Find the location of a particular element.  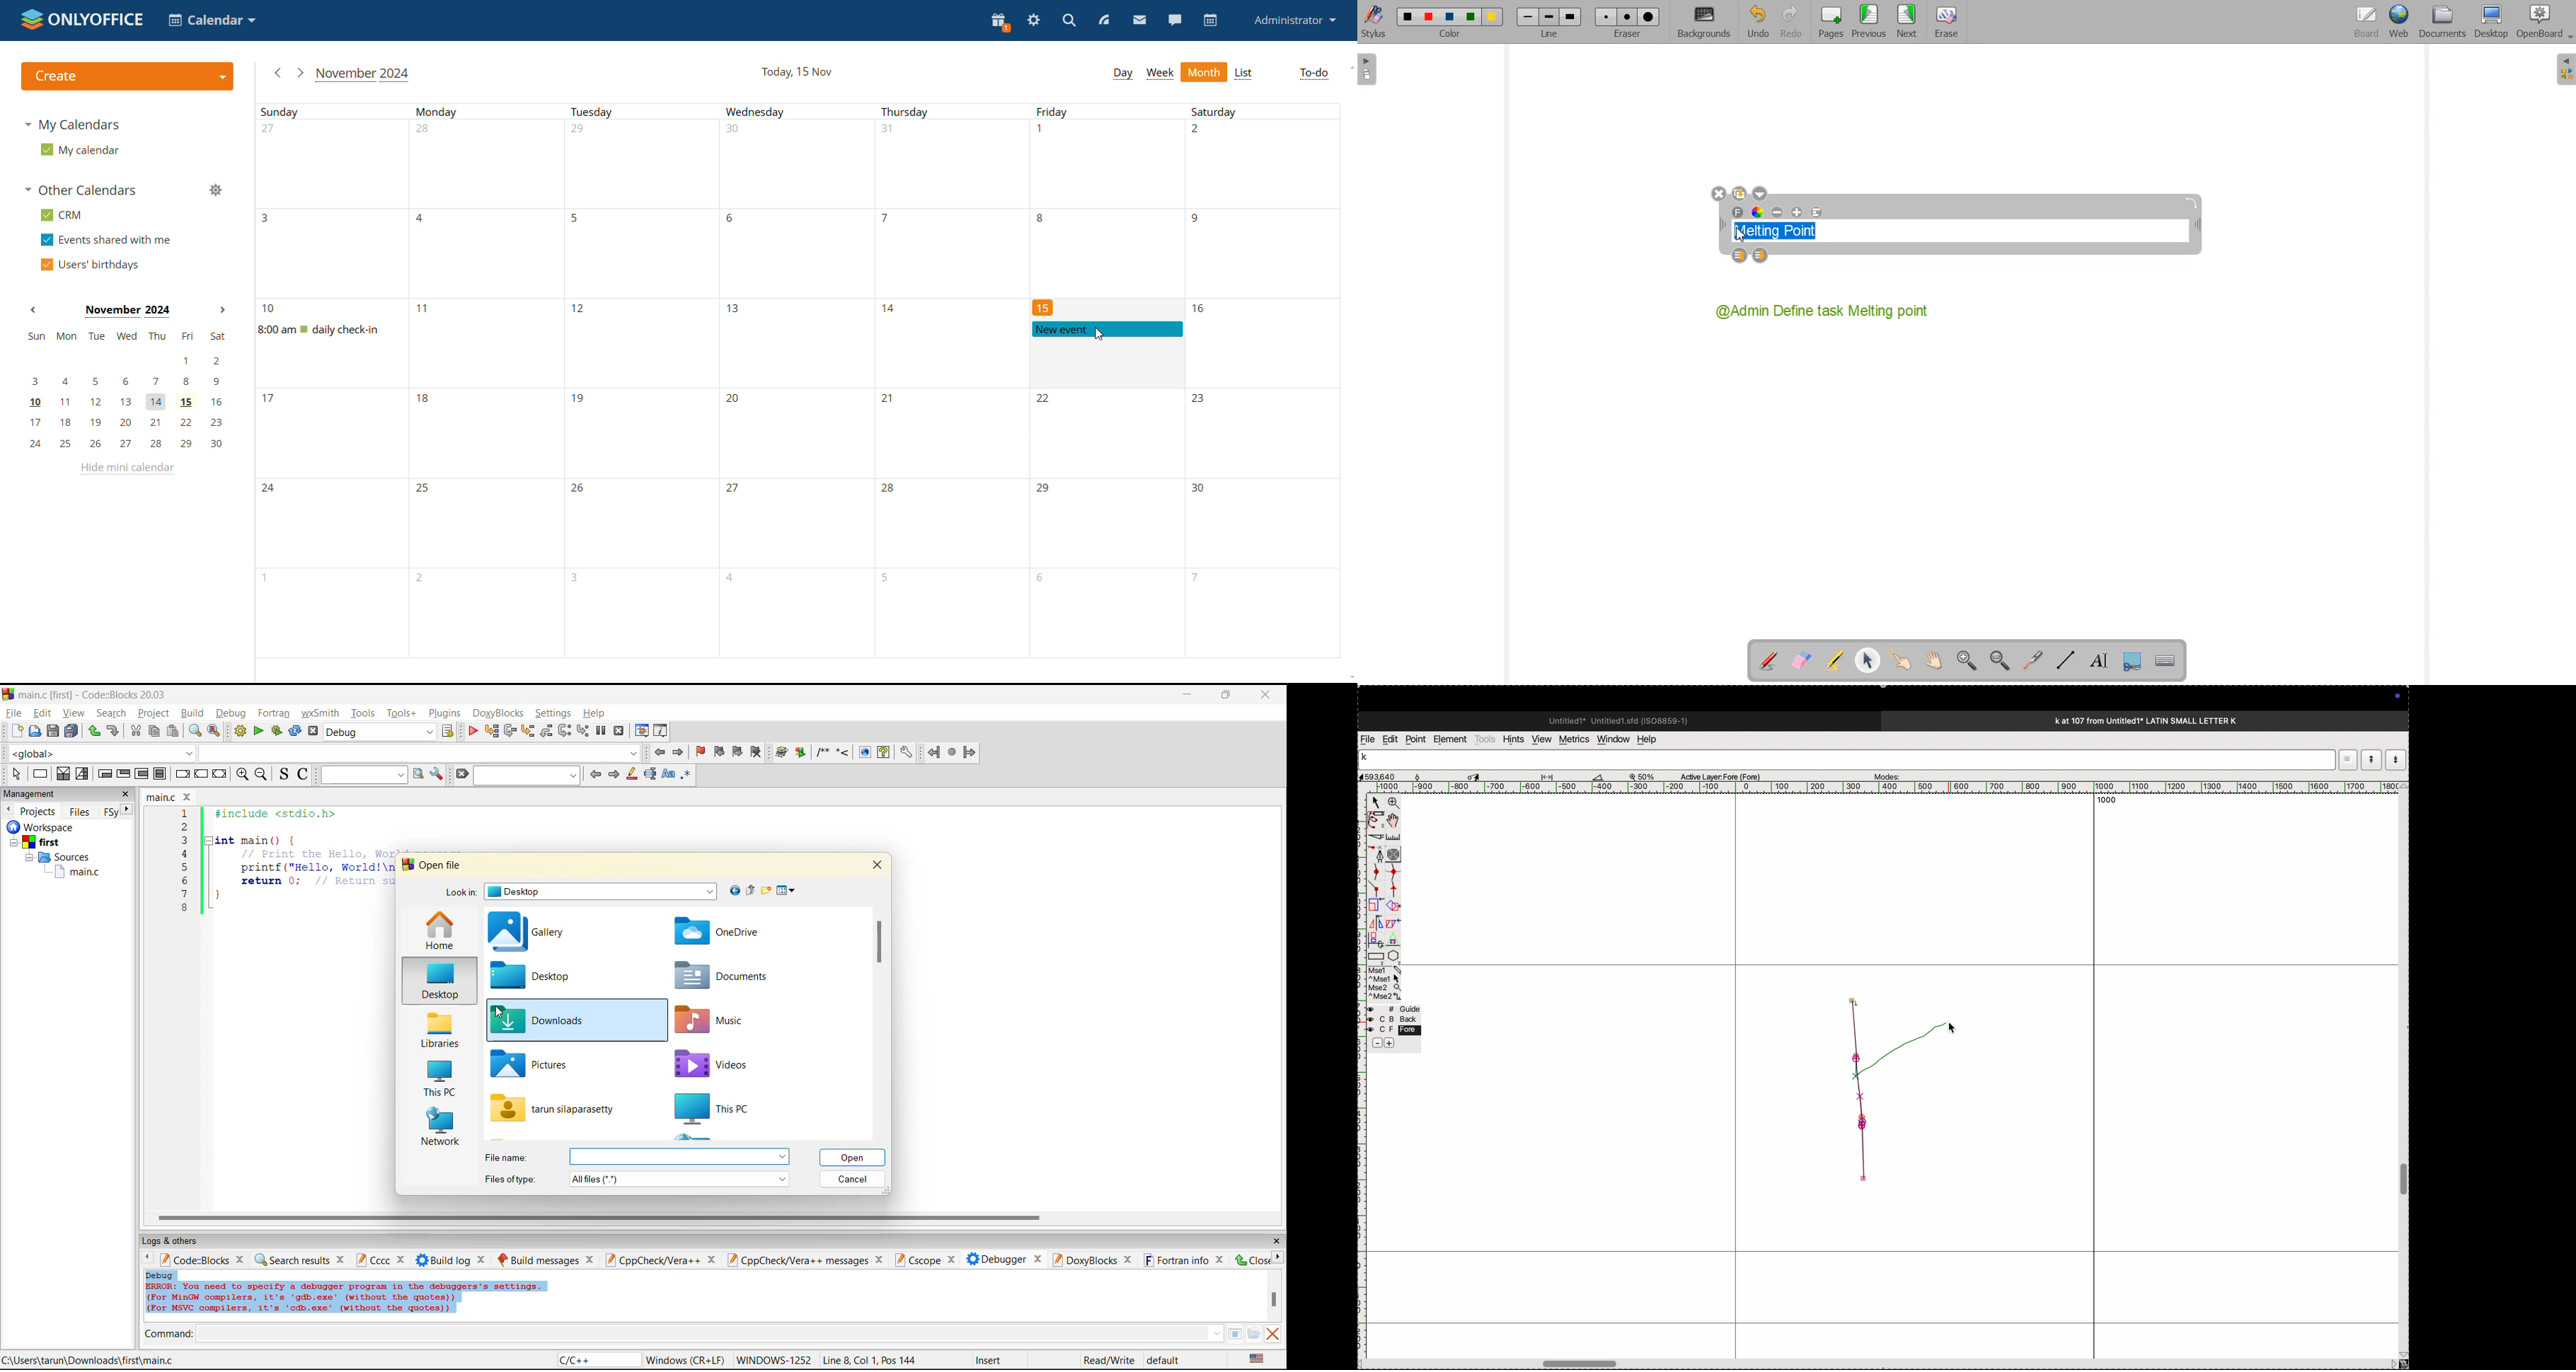

entry condition loop is located at coordinates (105, 773).